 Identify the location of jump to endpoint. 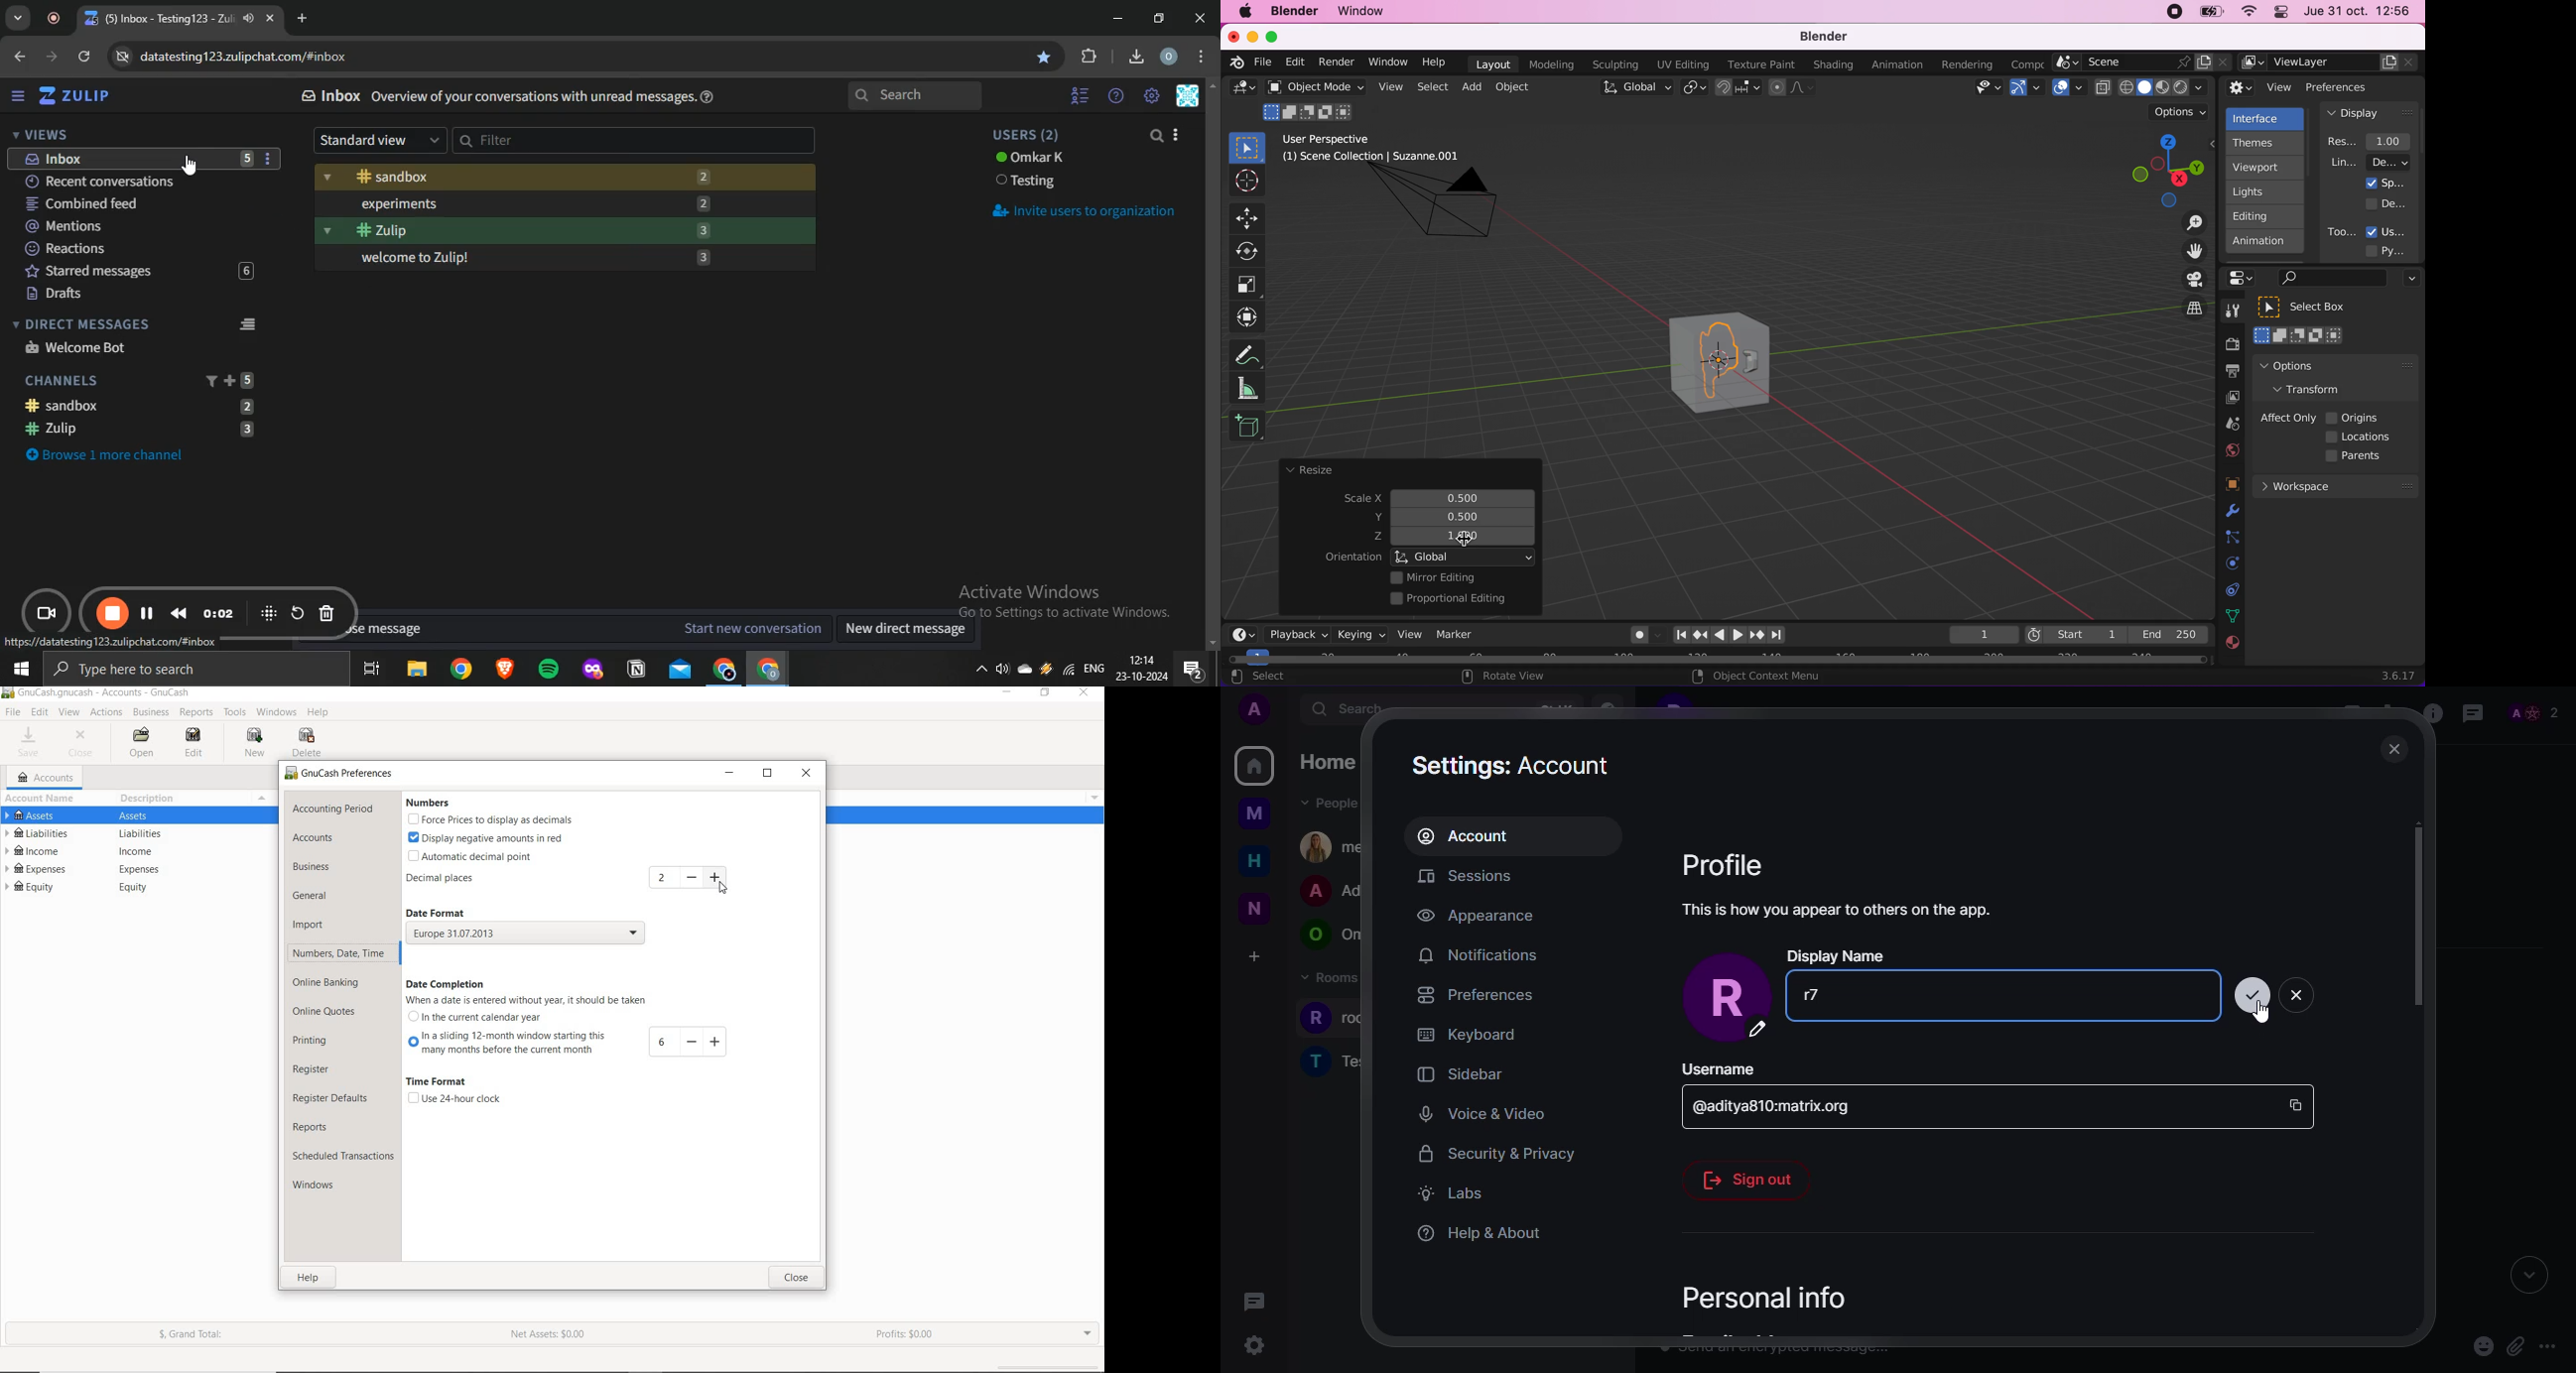
(1781, 635).